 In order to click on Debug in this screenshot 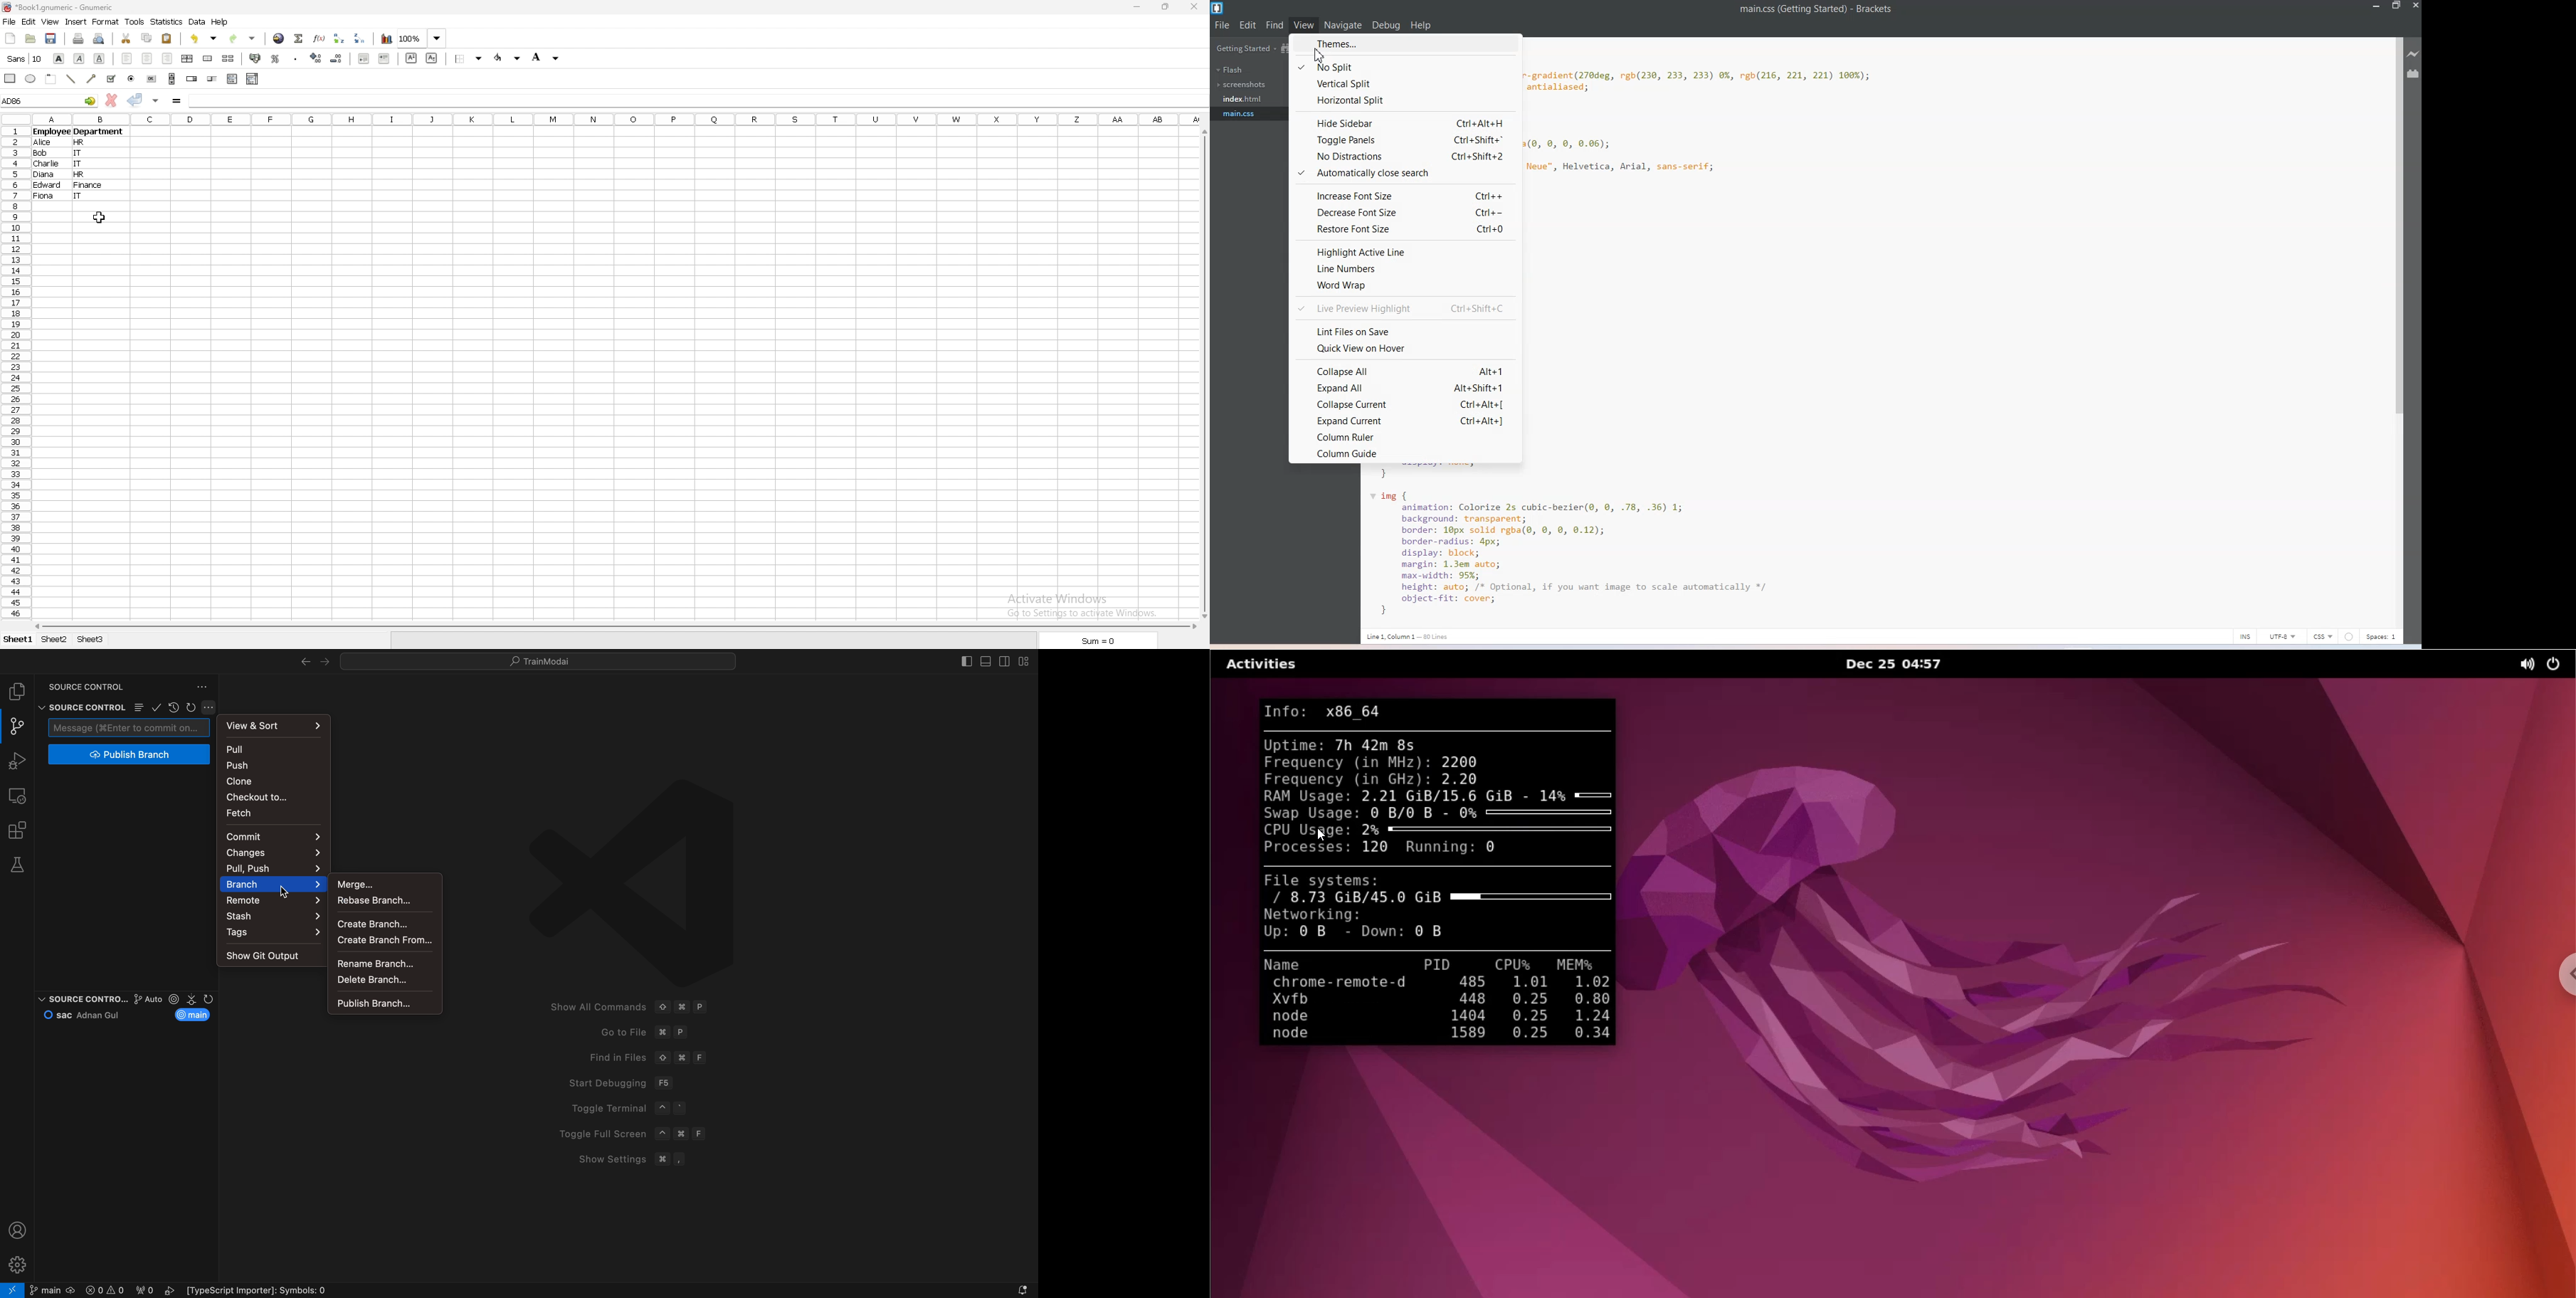, I will do `click(1386, 25)`.